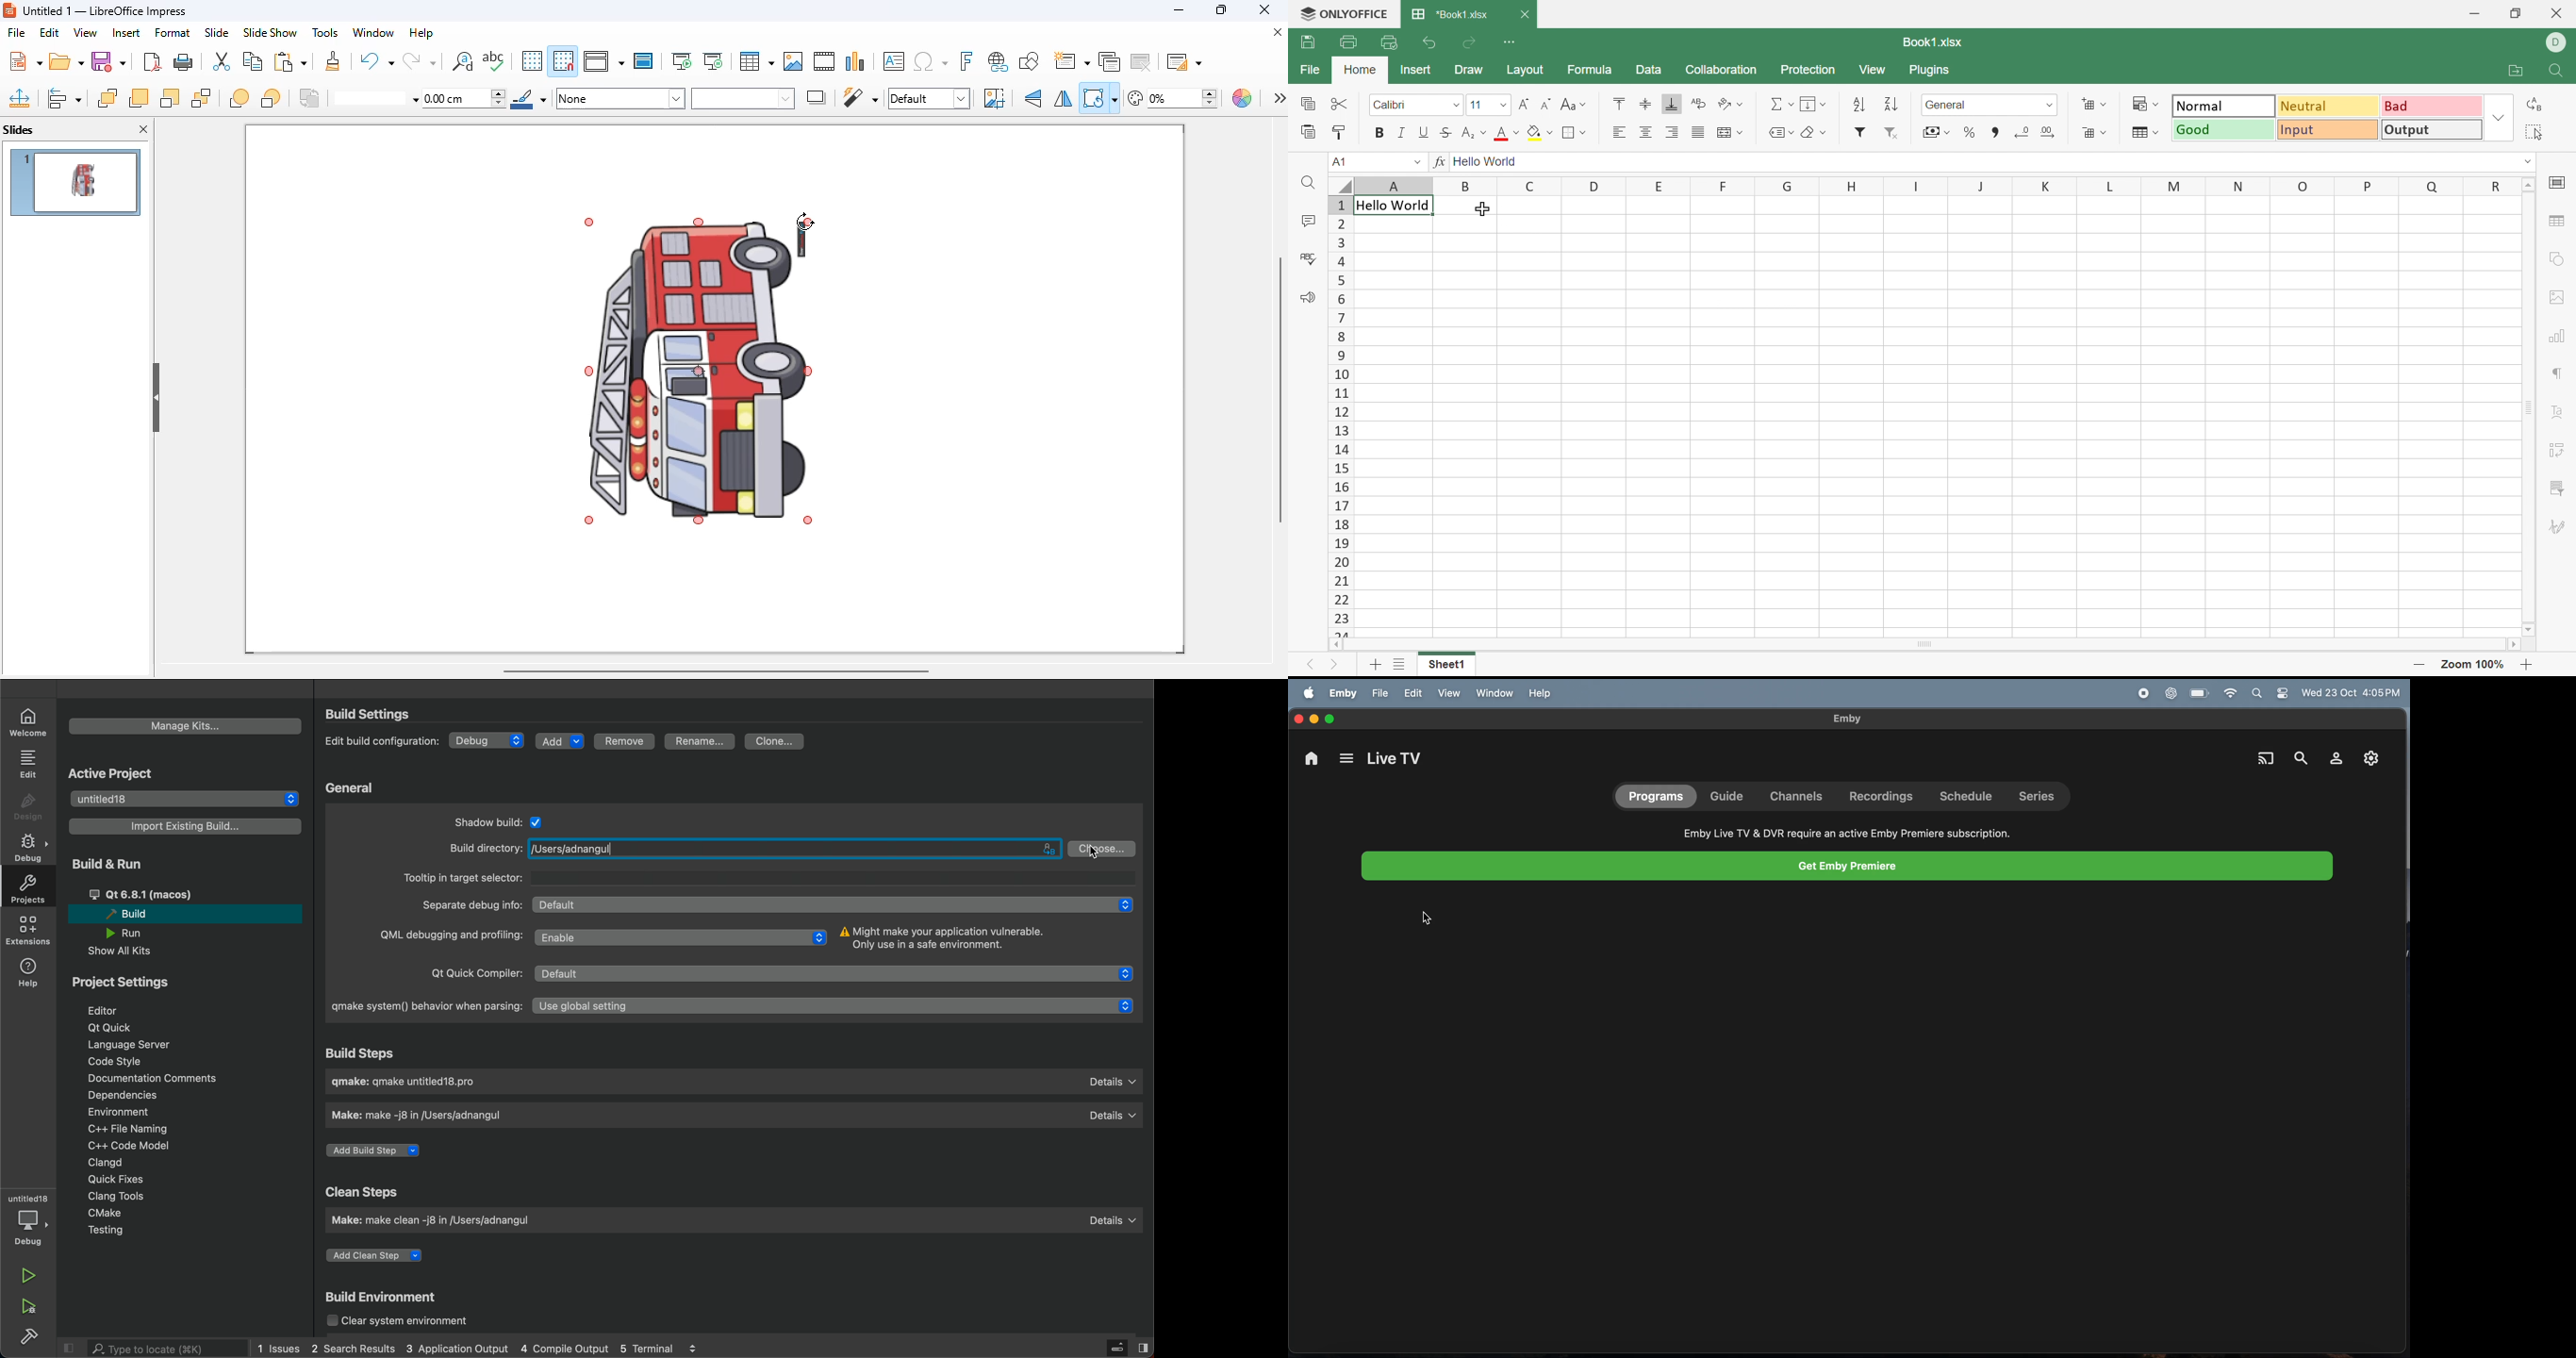  Describe the element at coordinates (1072, 60) in the screenshot. I see `new slide` at that location.